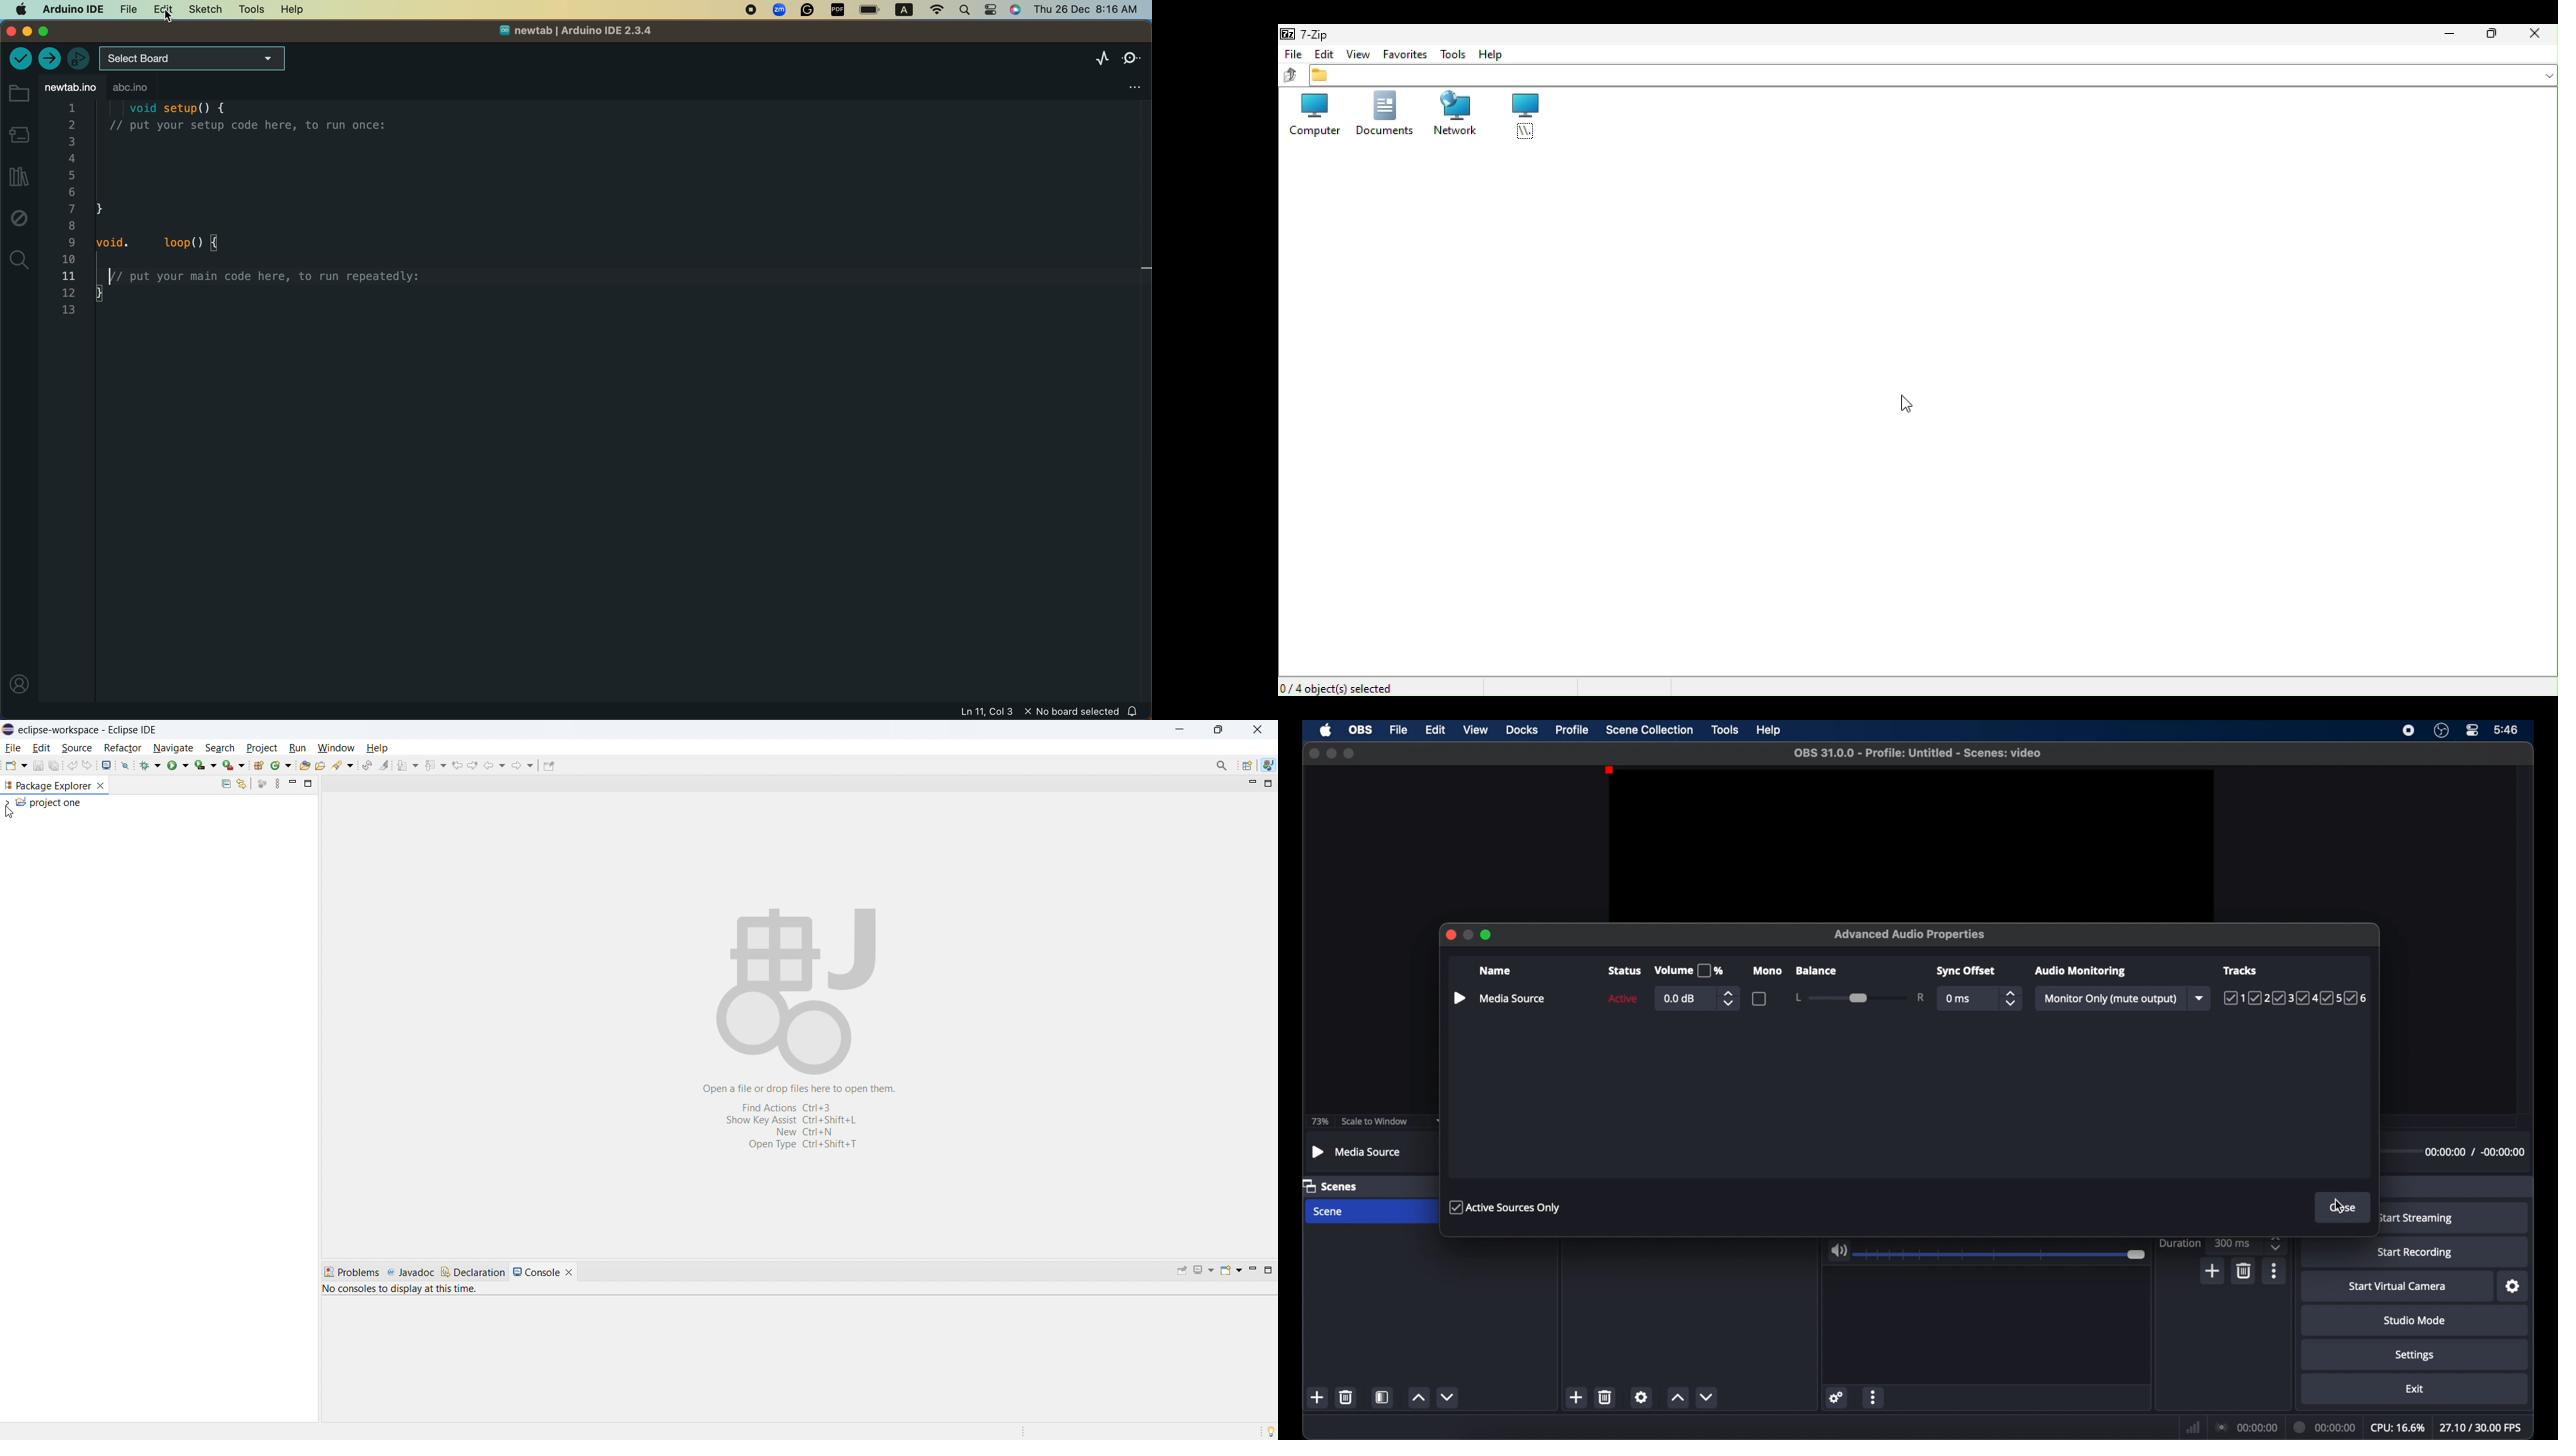  I want to click on filename, so click(1917, 752).